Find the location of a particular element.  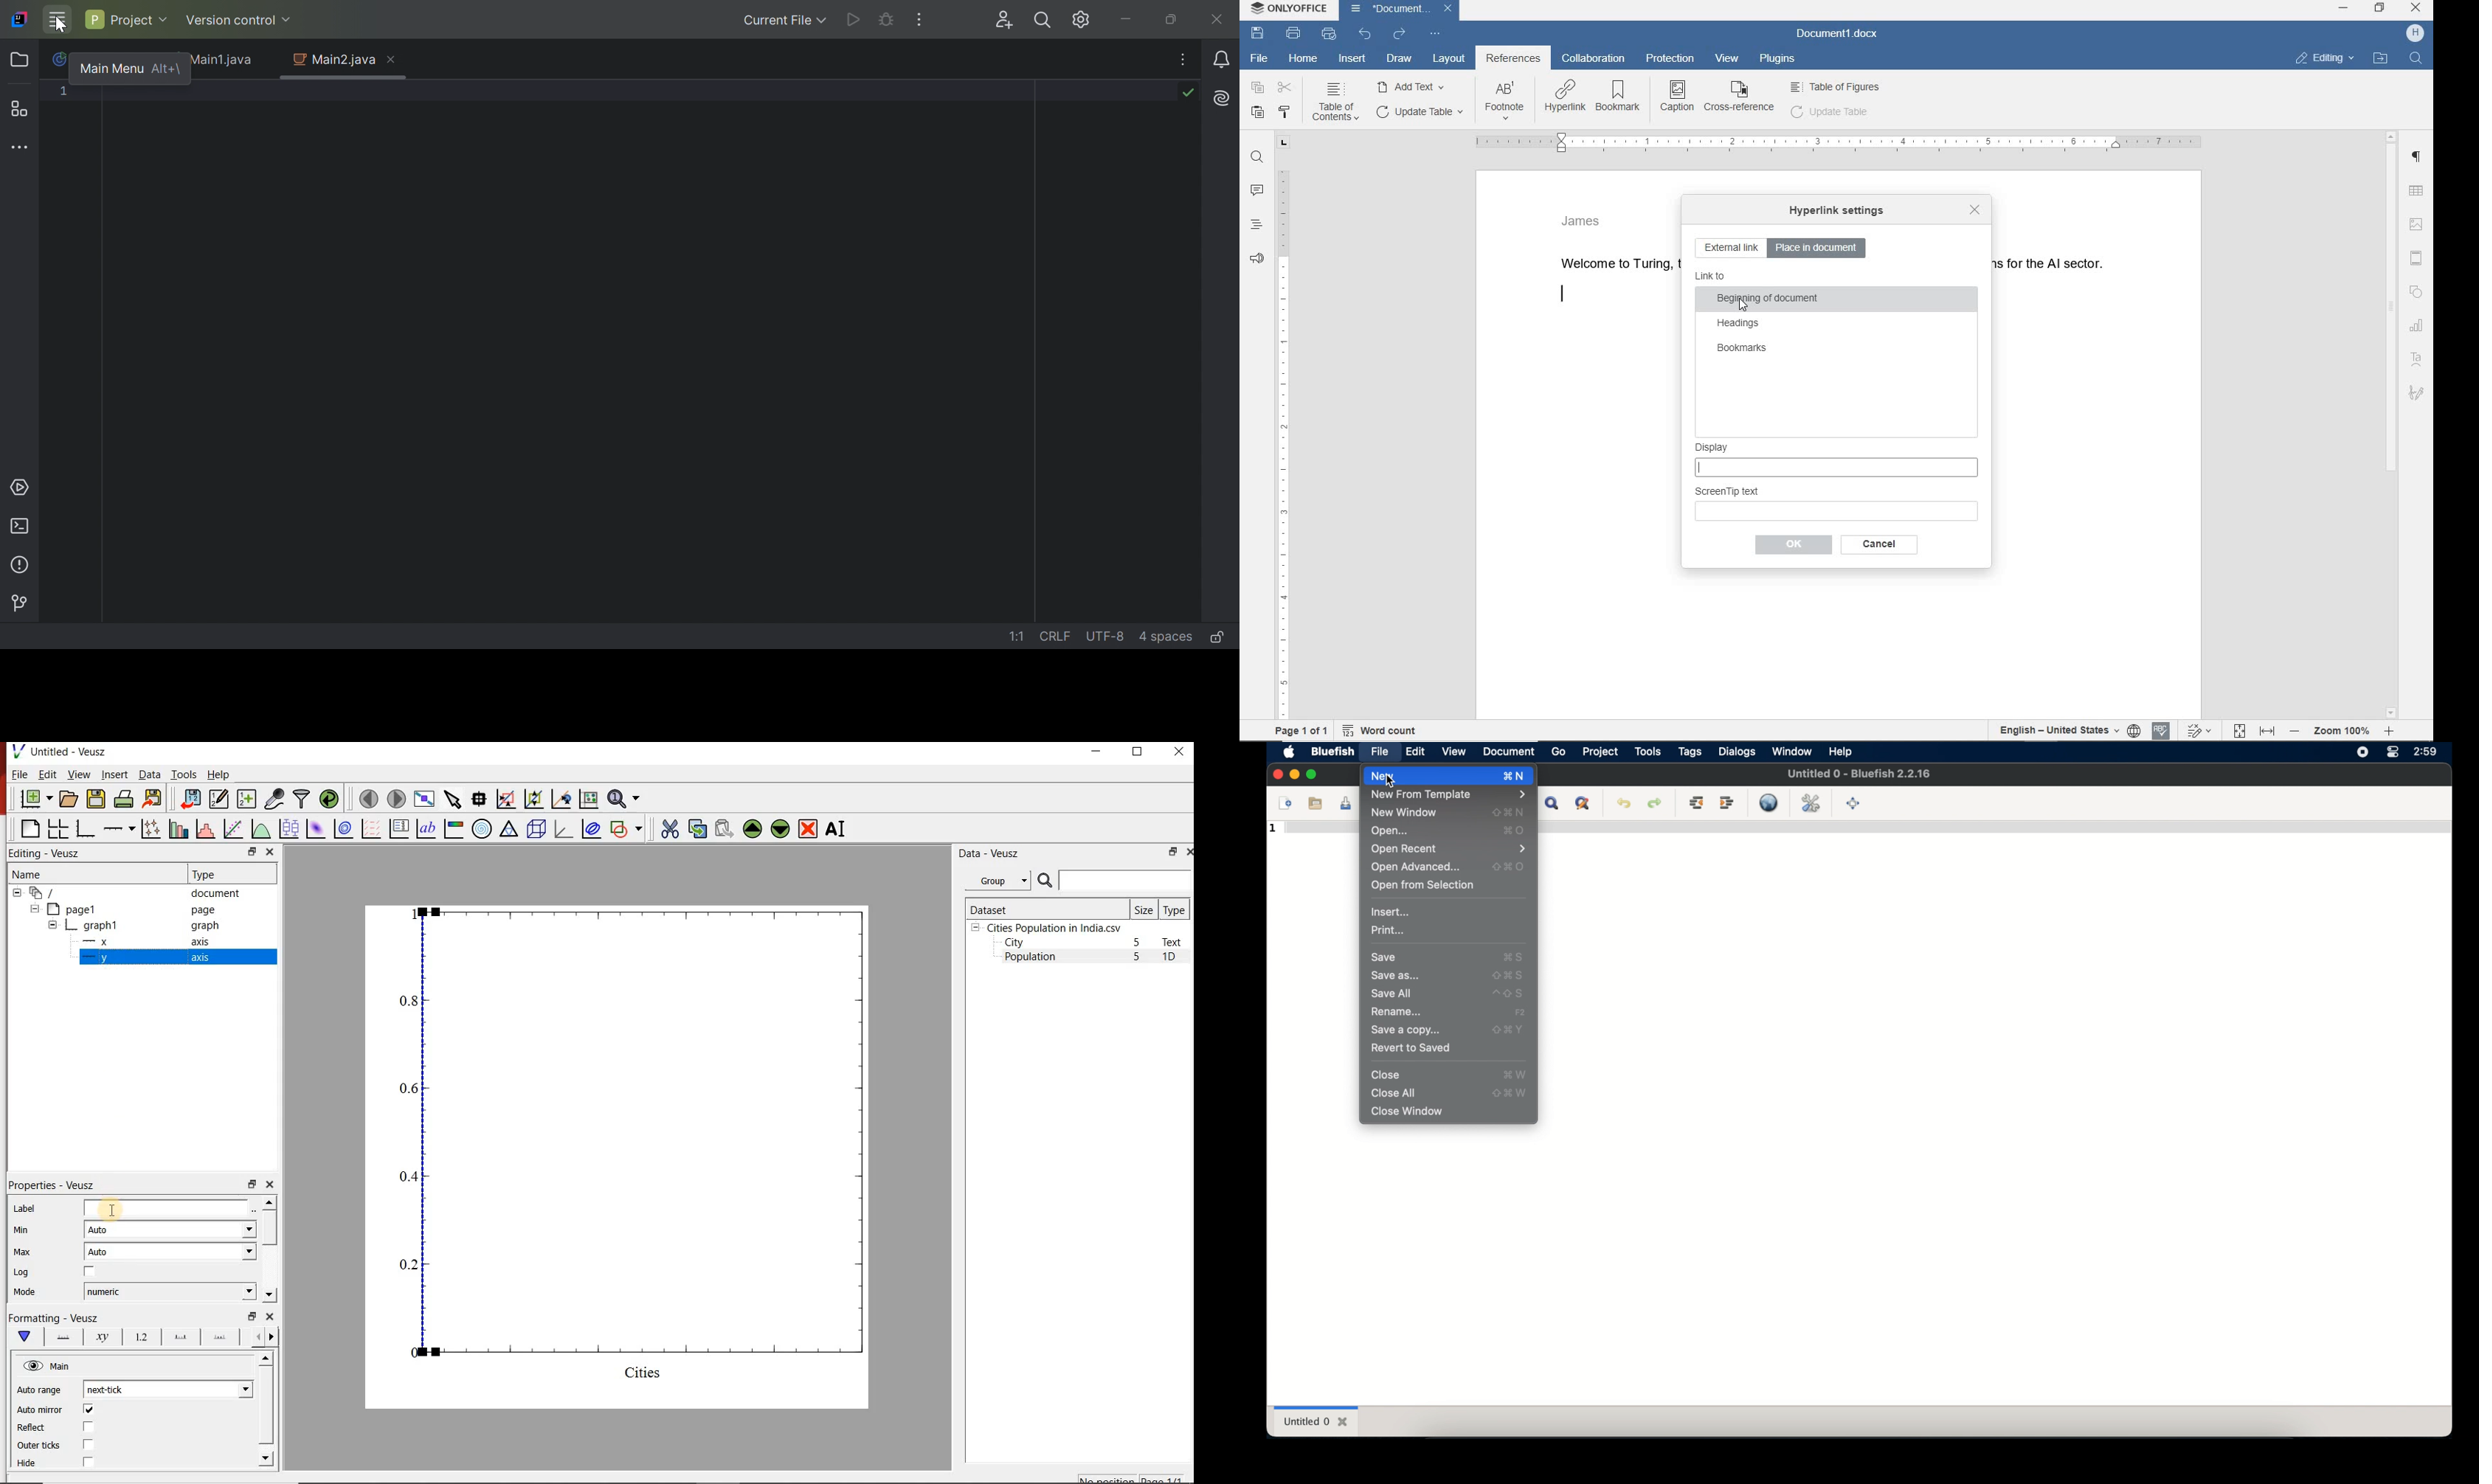

scrollbar is located at coordinates (267, 1410).